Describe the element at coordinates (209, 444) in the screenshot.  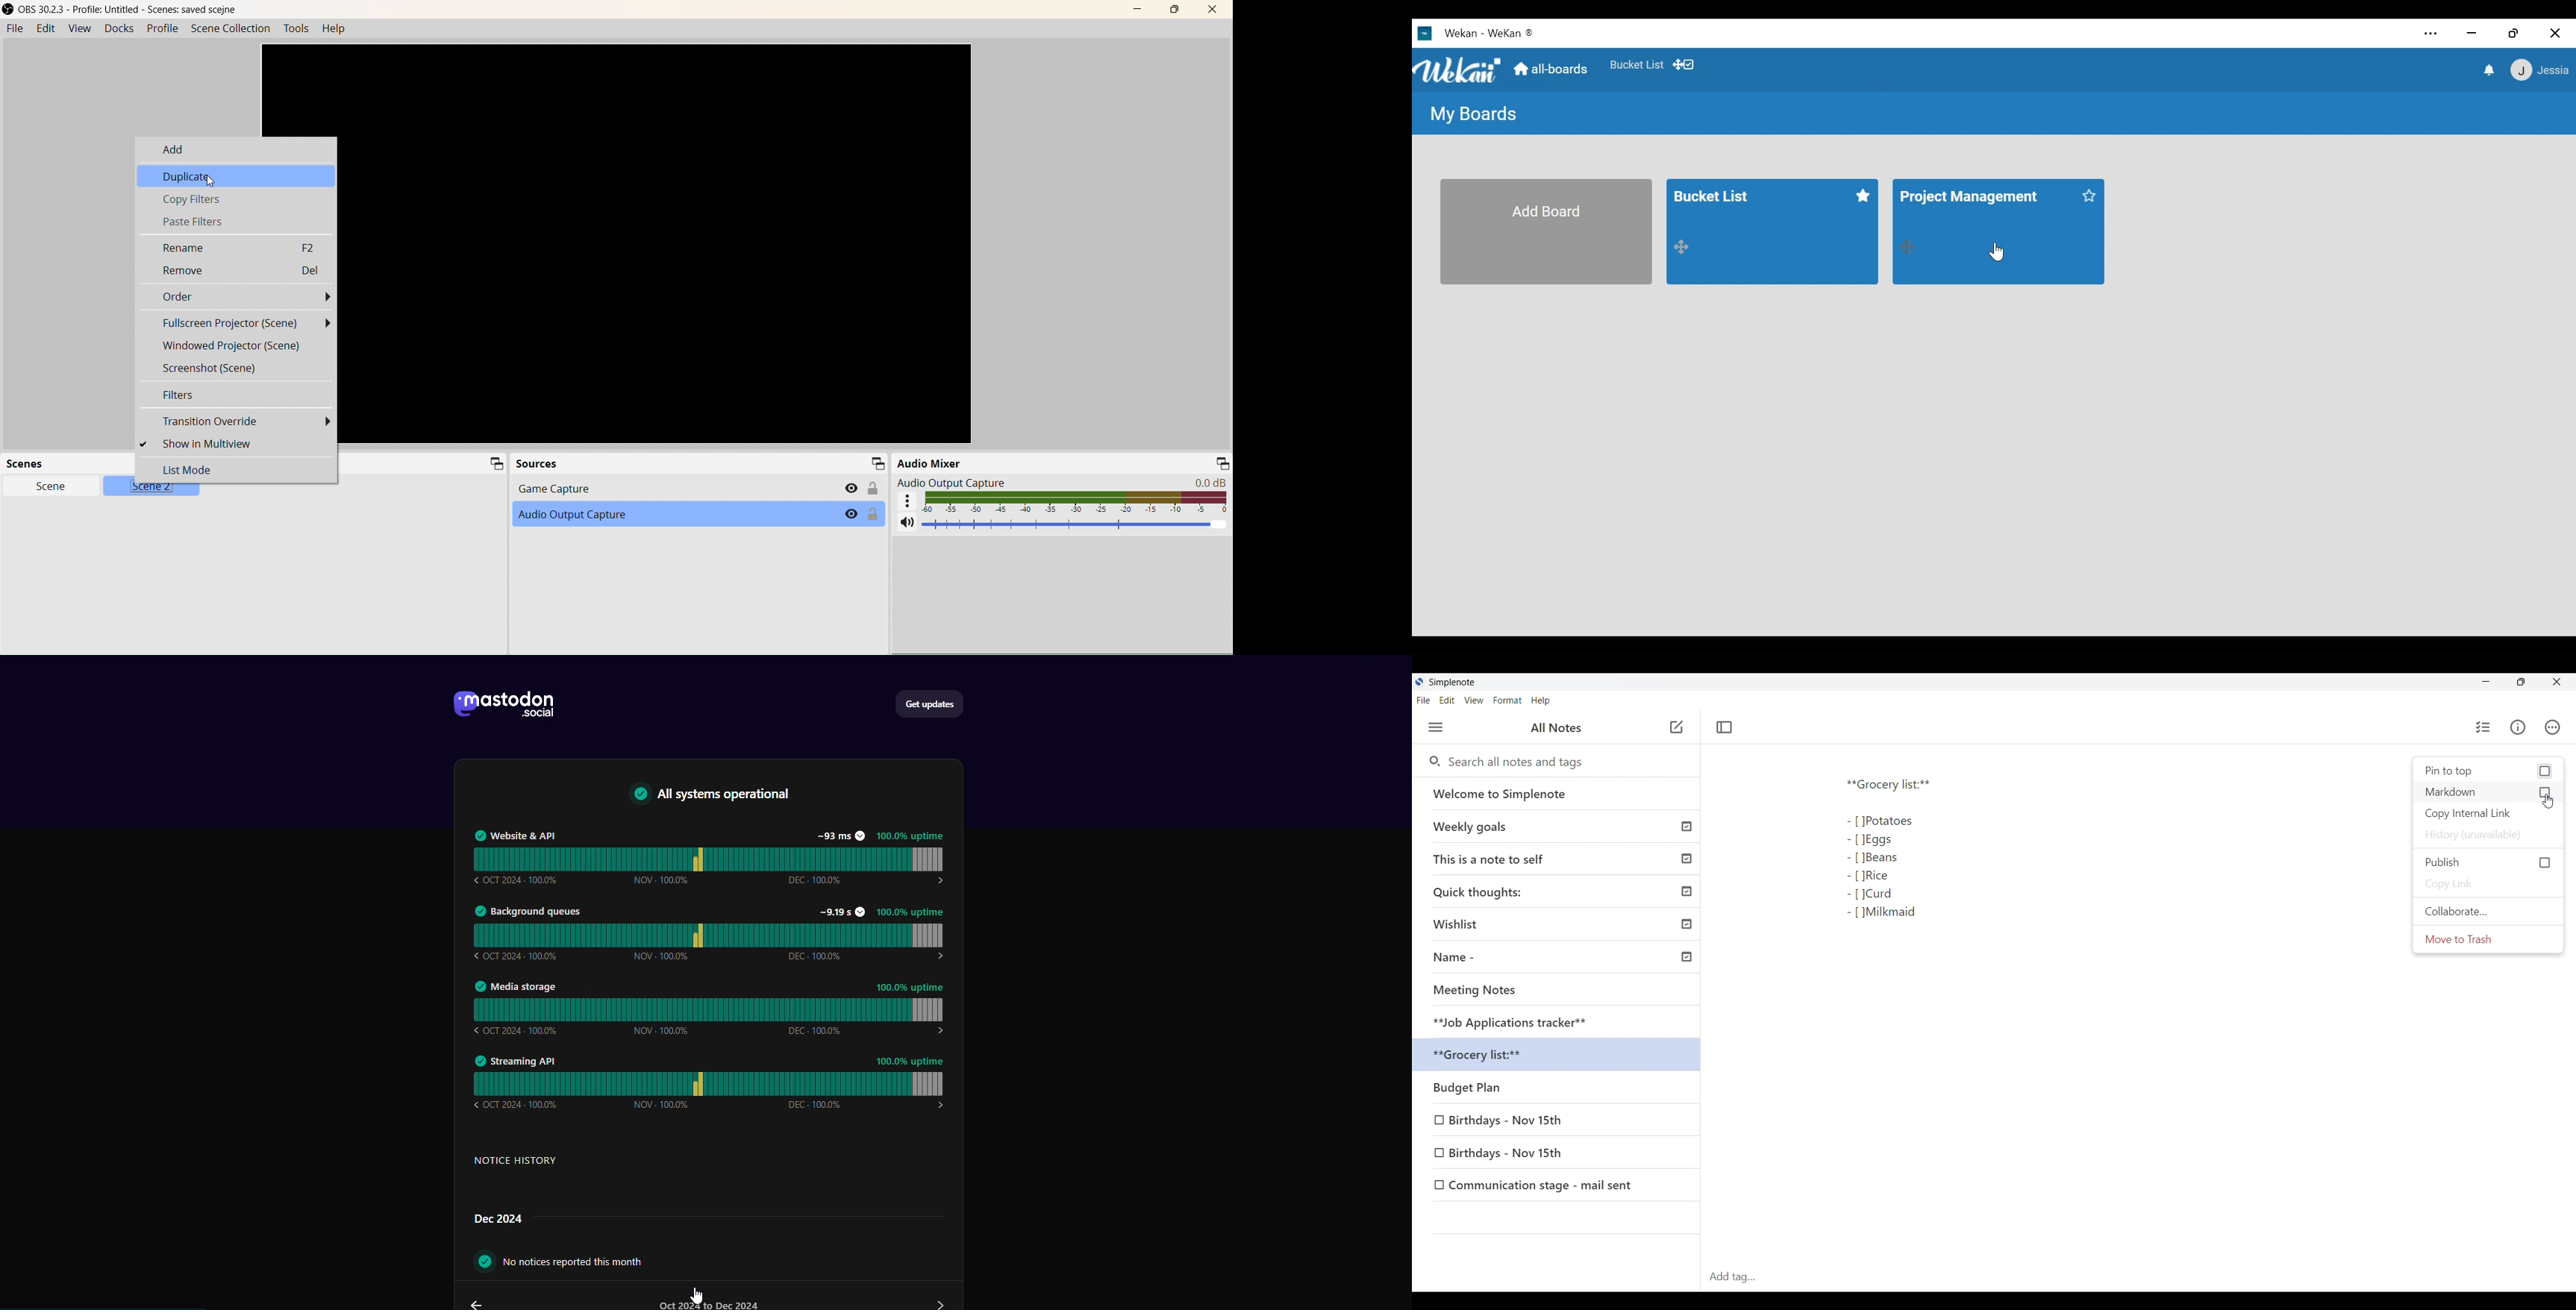
I see `Show In Multiview` at that location.